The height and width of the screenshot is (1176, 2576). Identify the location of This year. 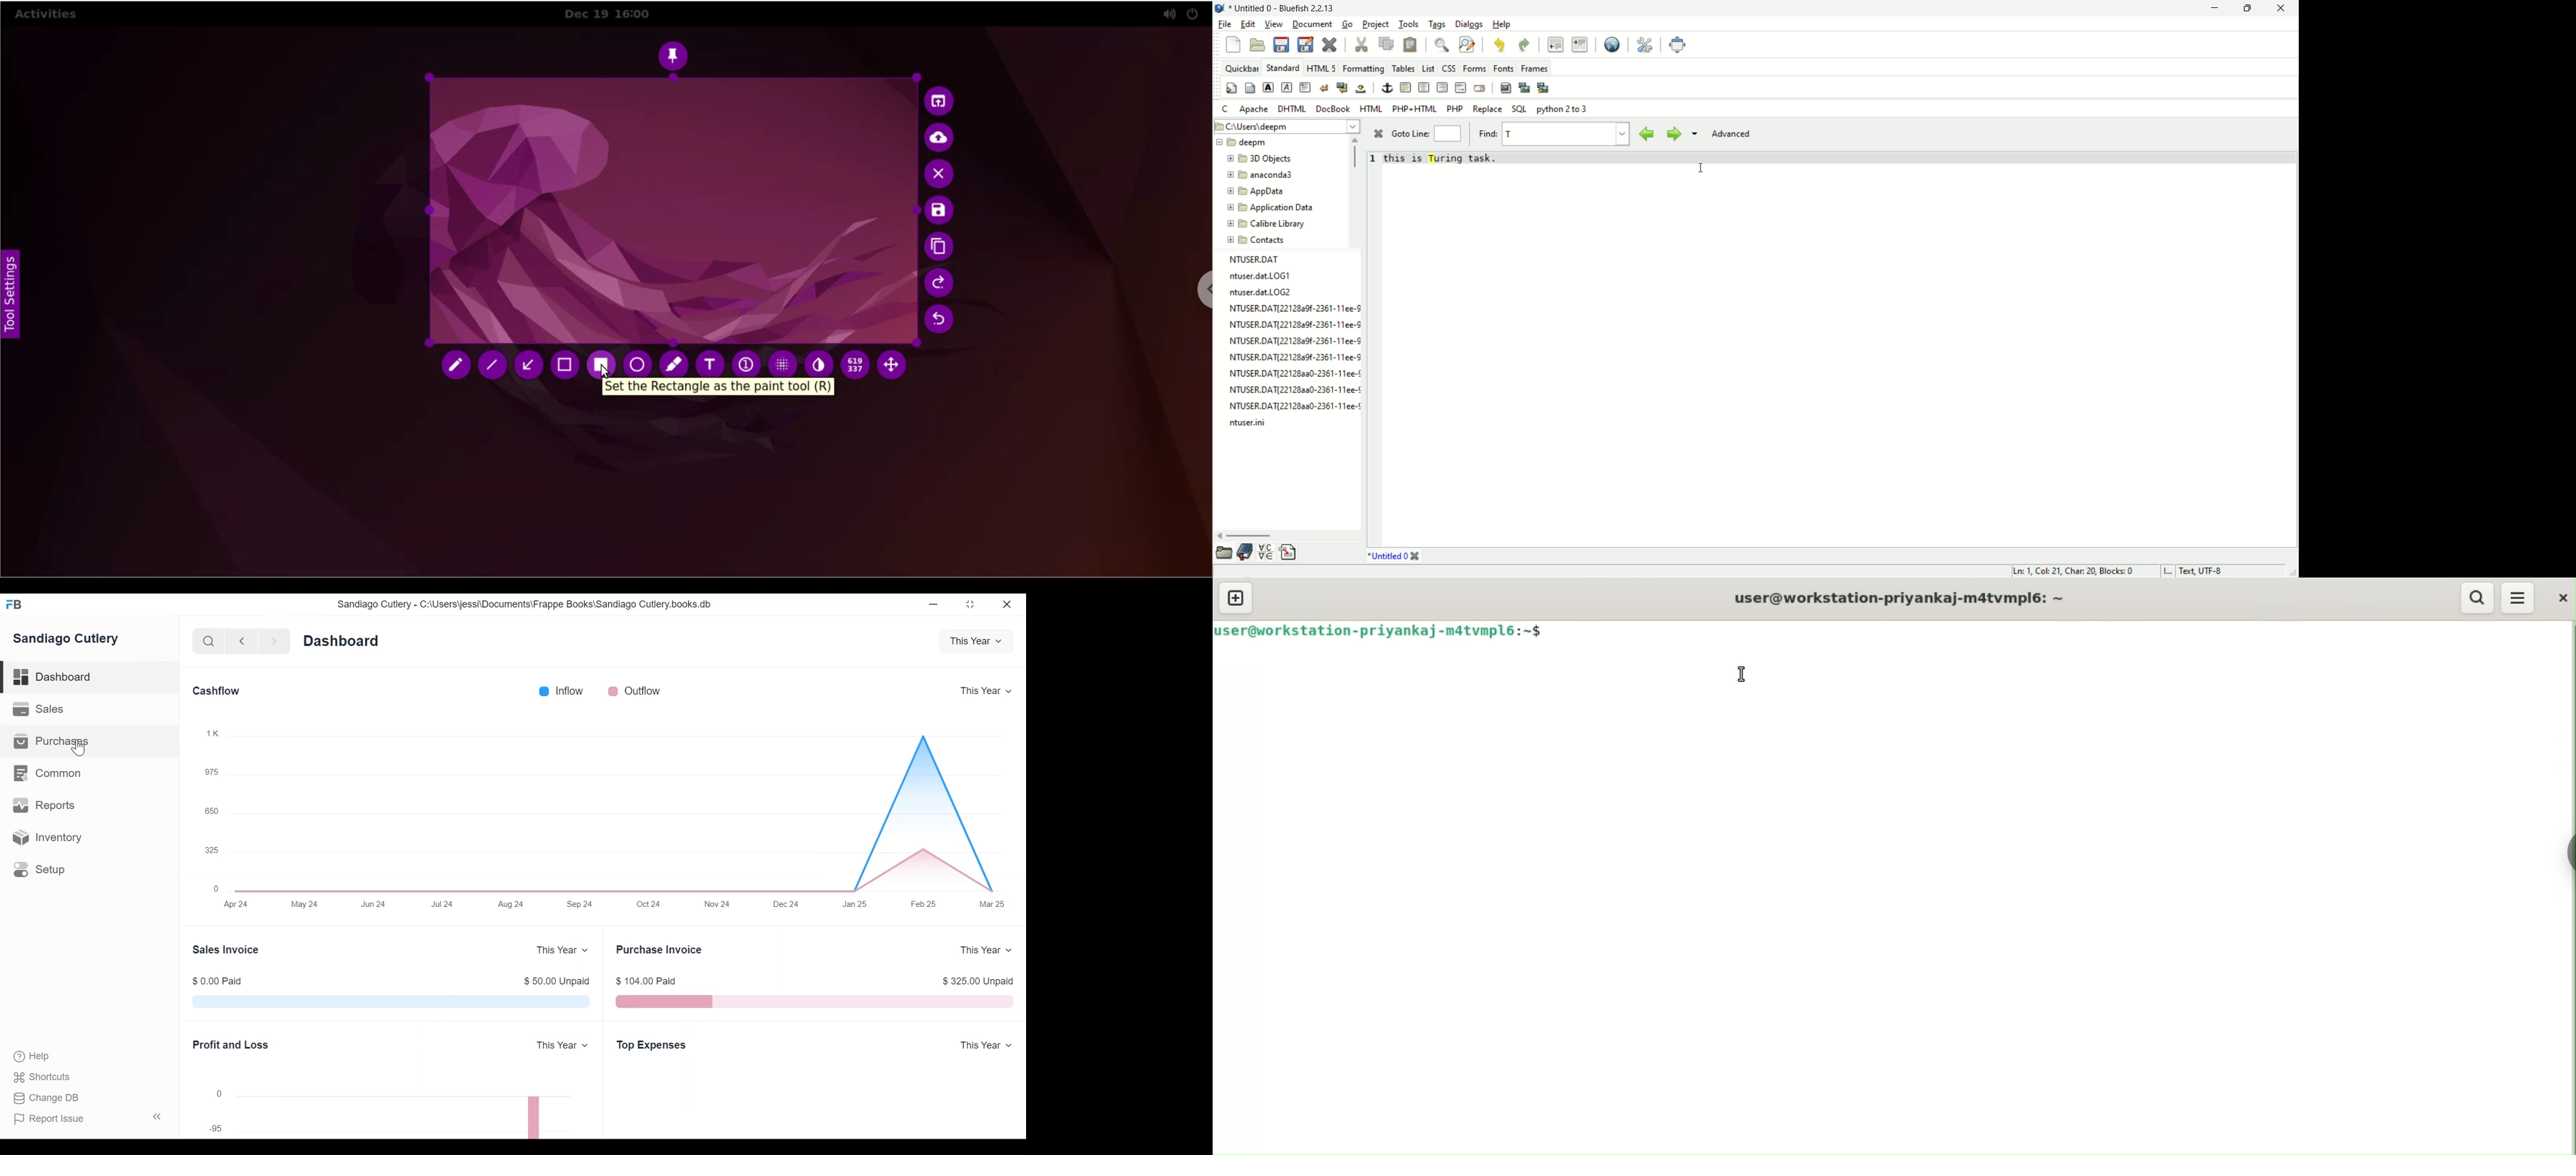
(977, 640).